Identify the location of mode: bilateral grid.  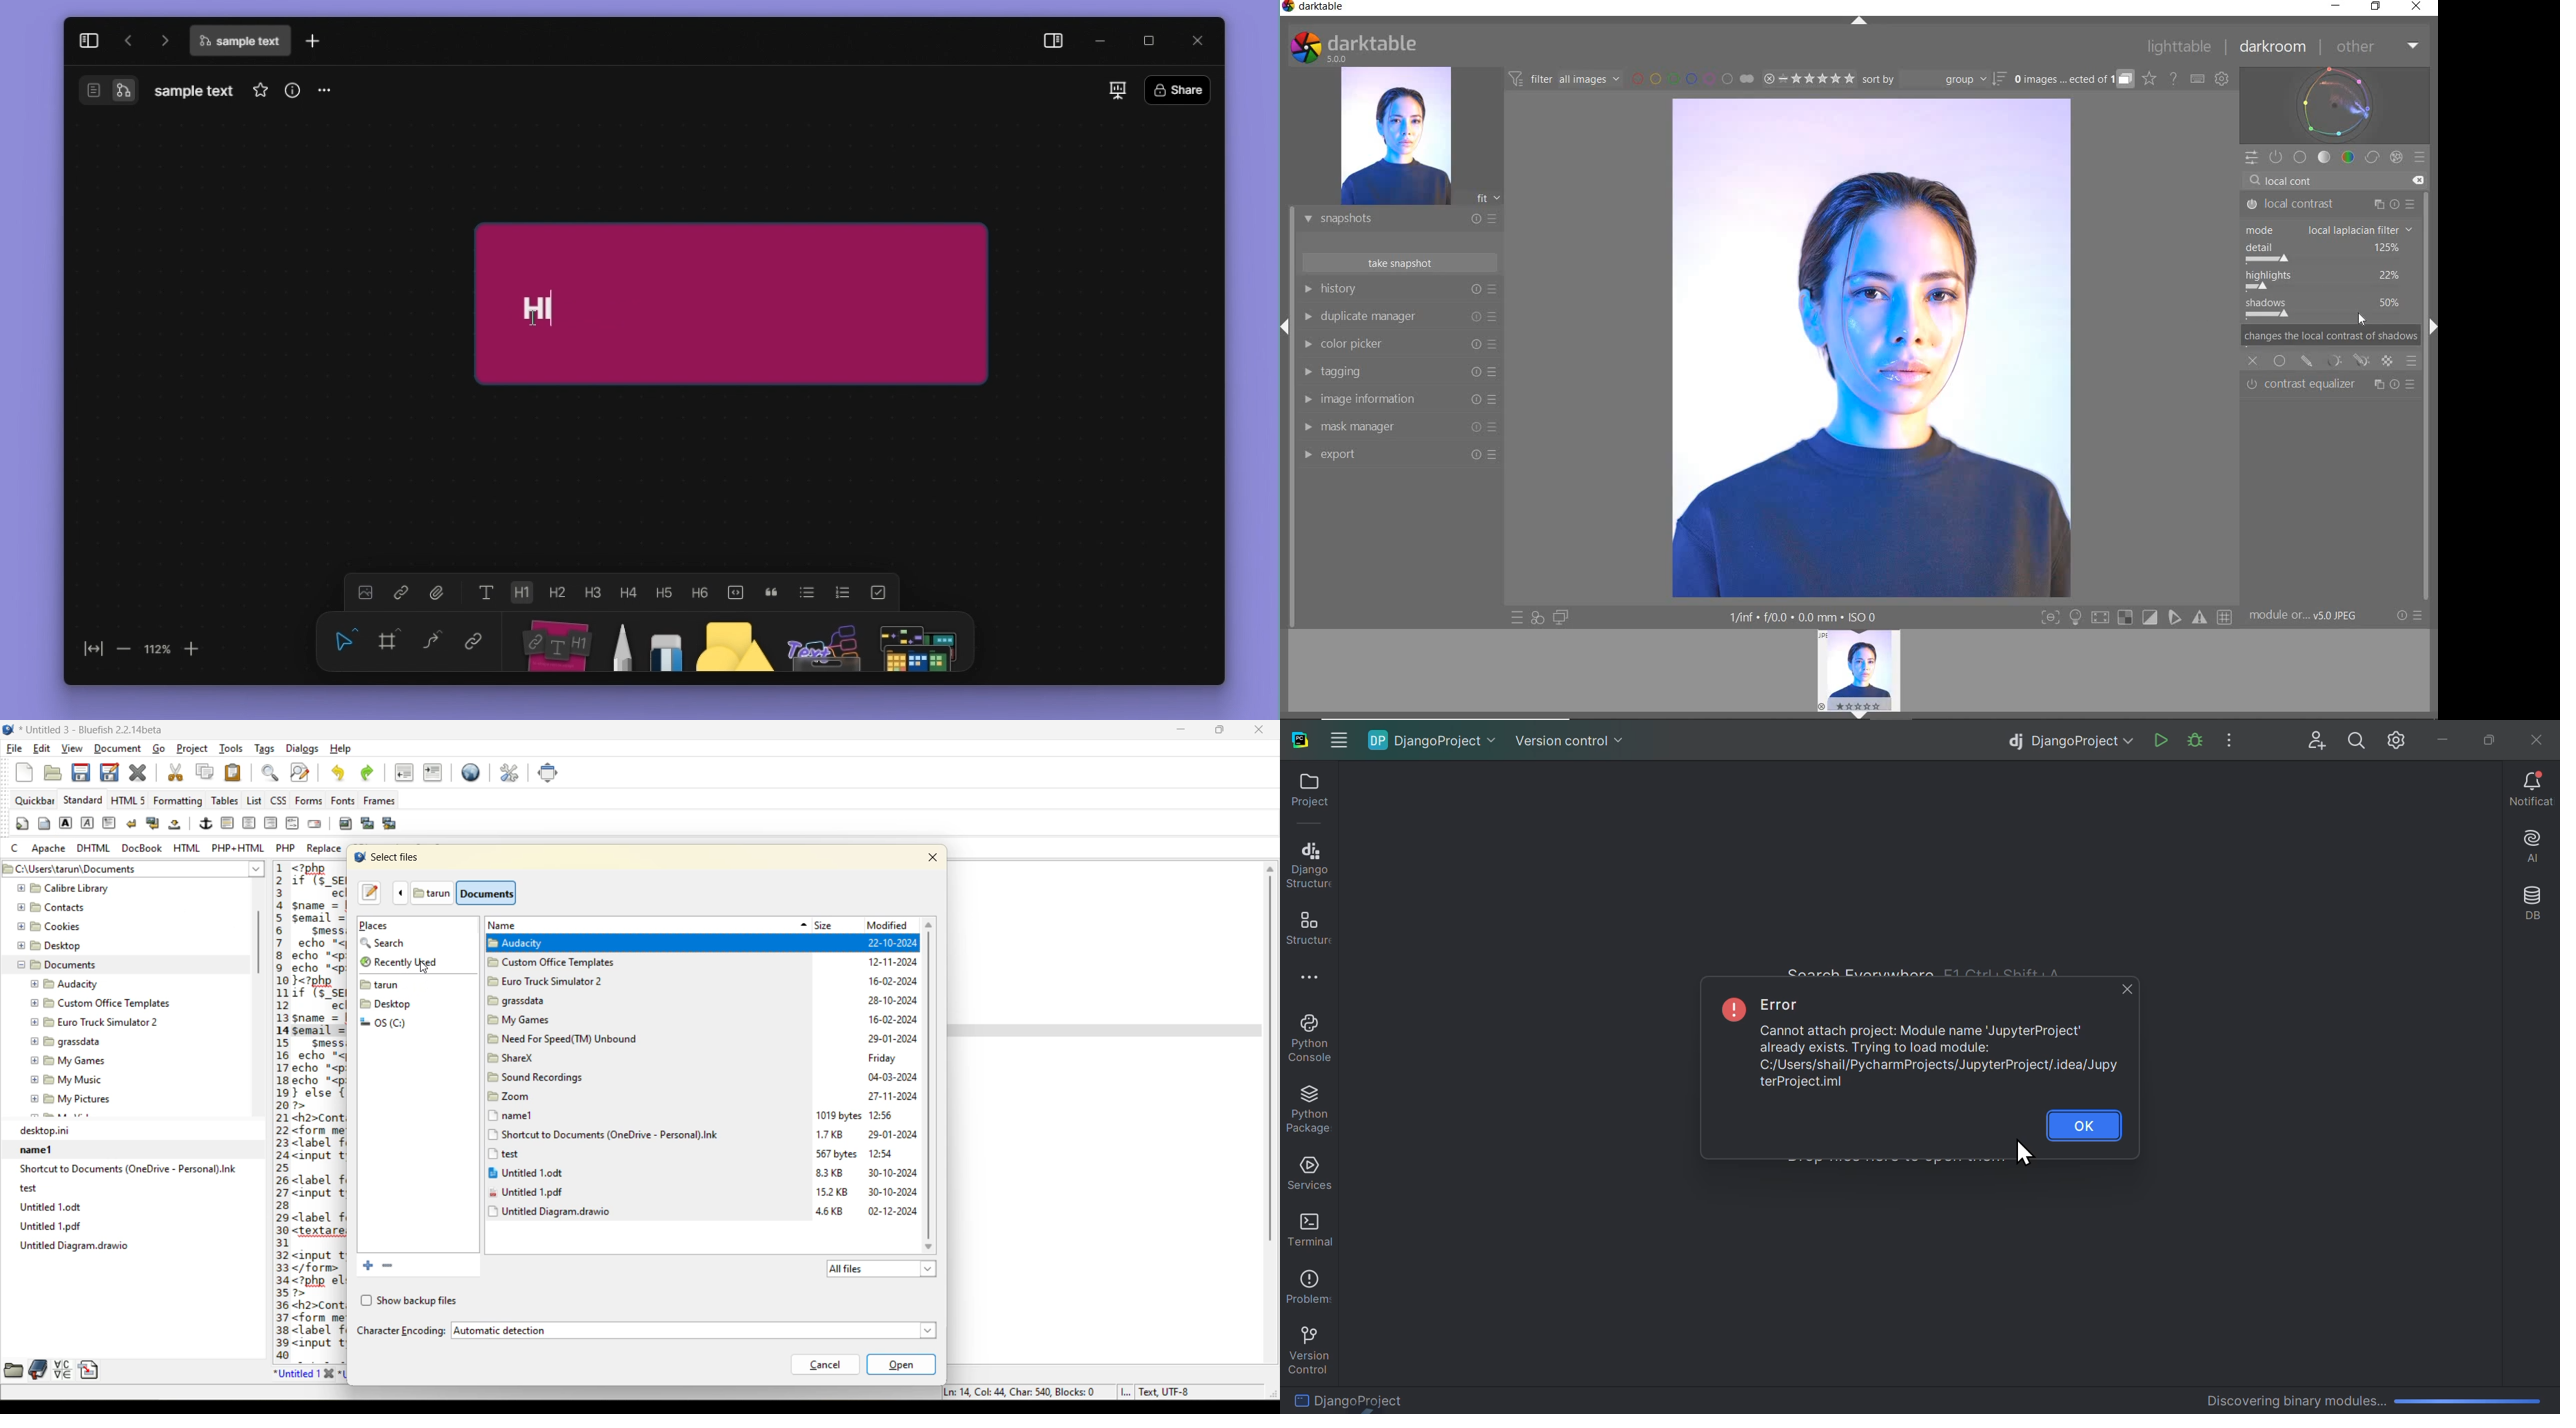
(2330, 230).